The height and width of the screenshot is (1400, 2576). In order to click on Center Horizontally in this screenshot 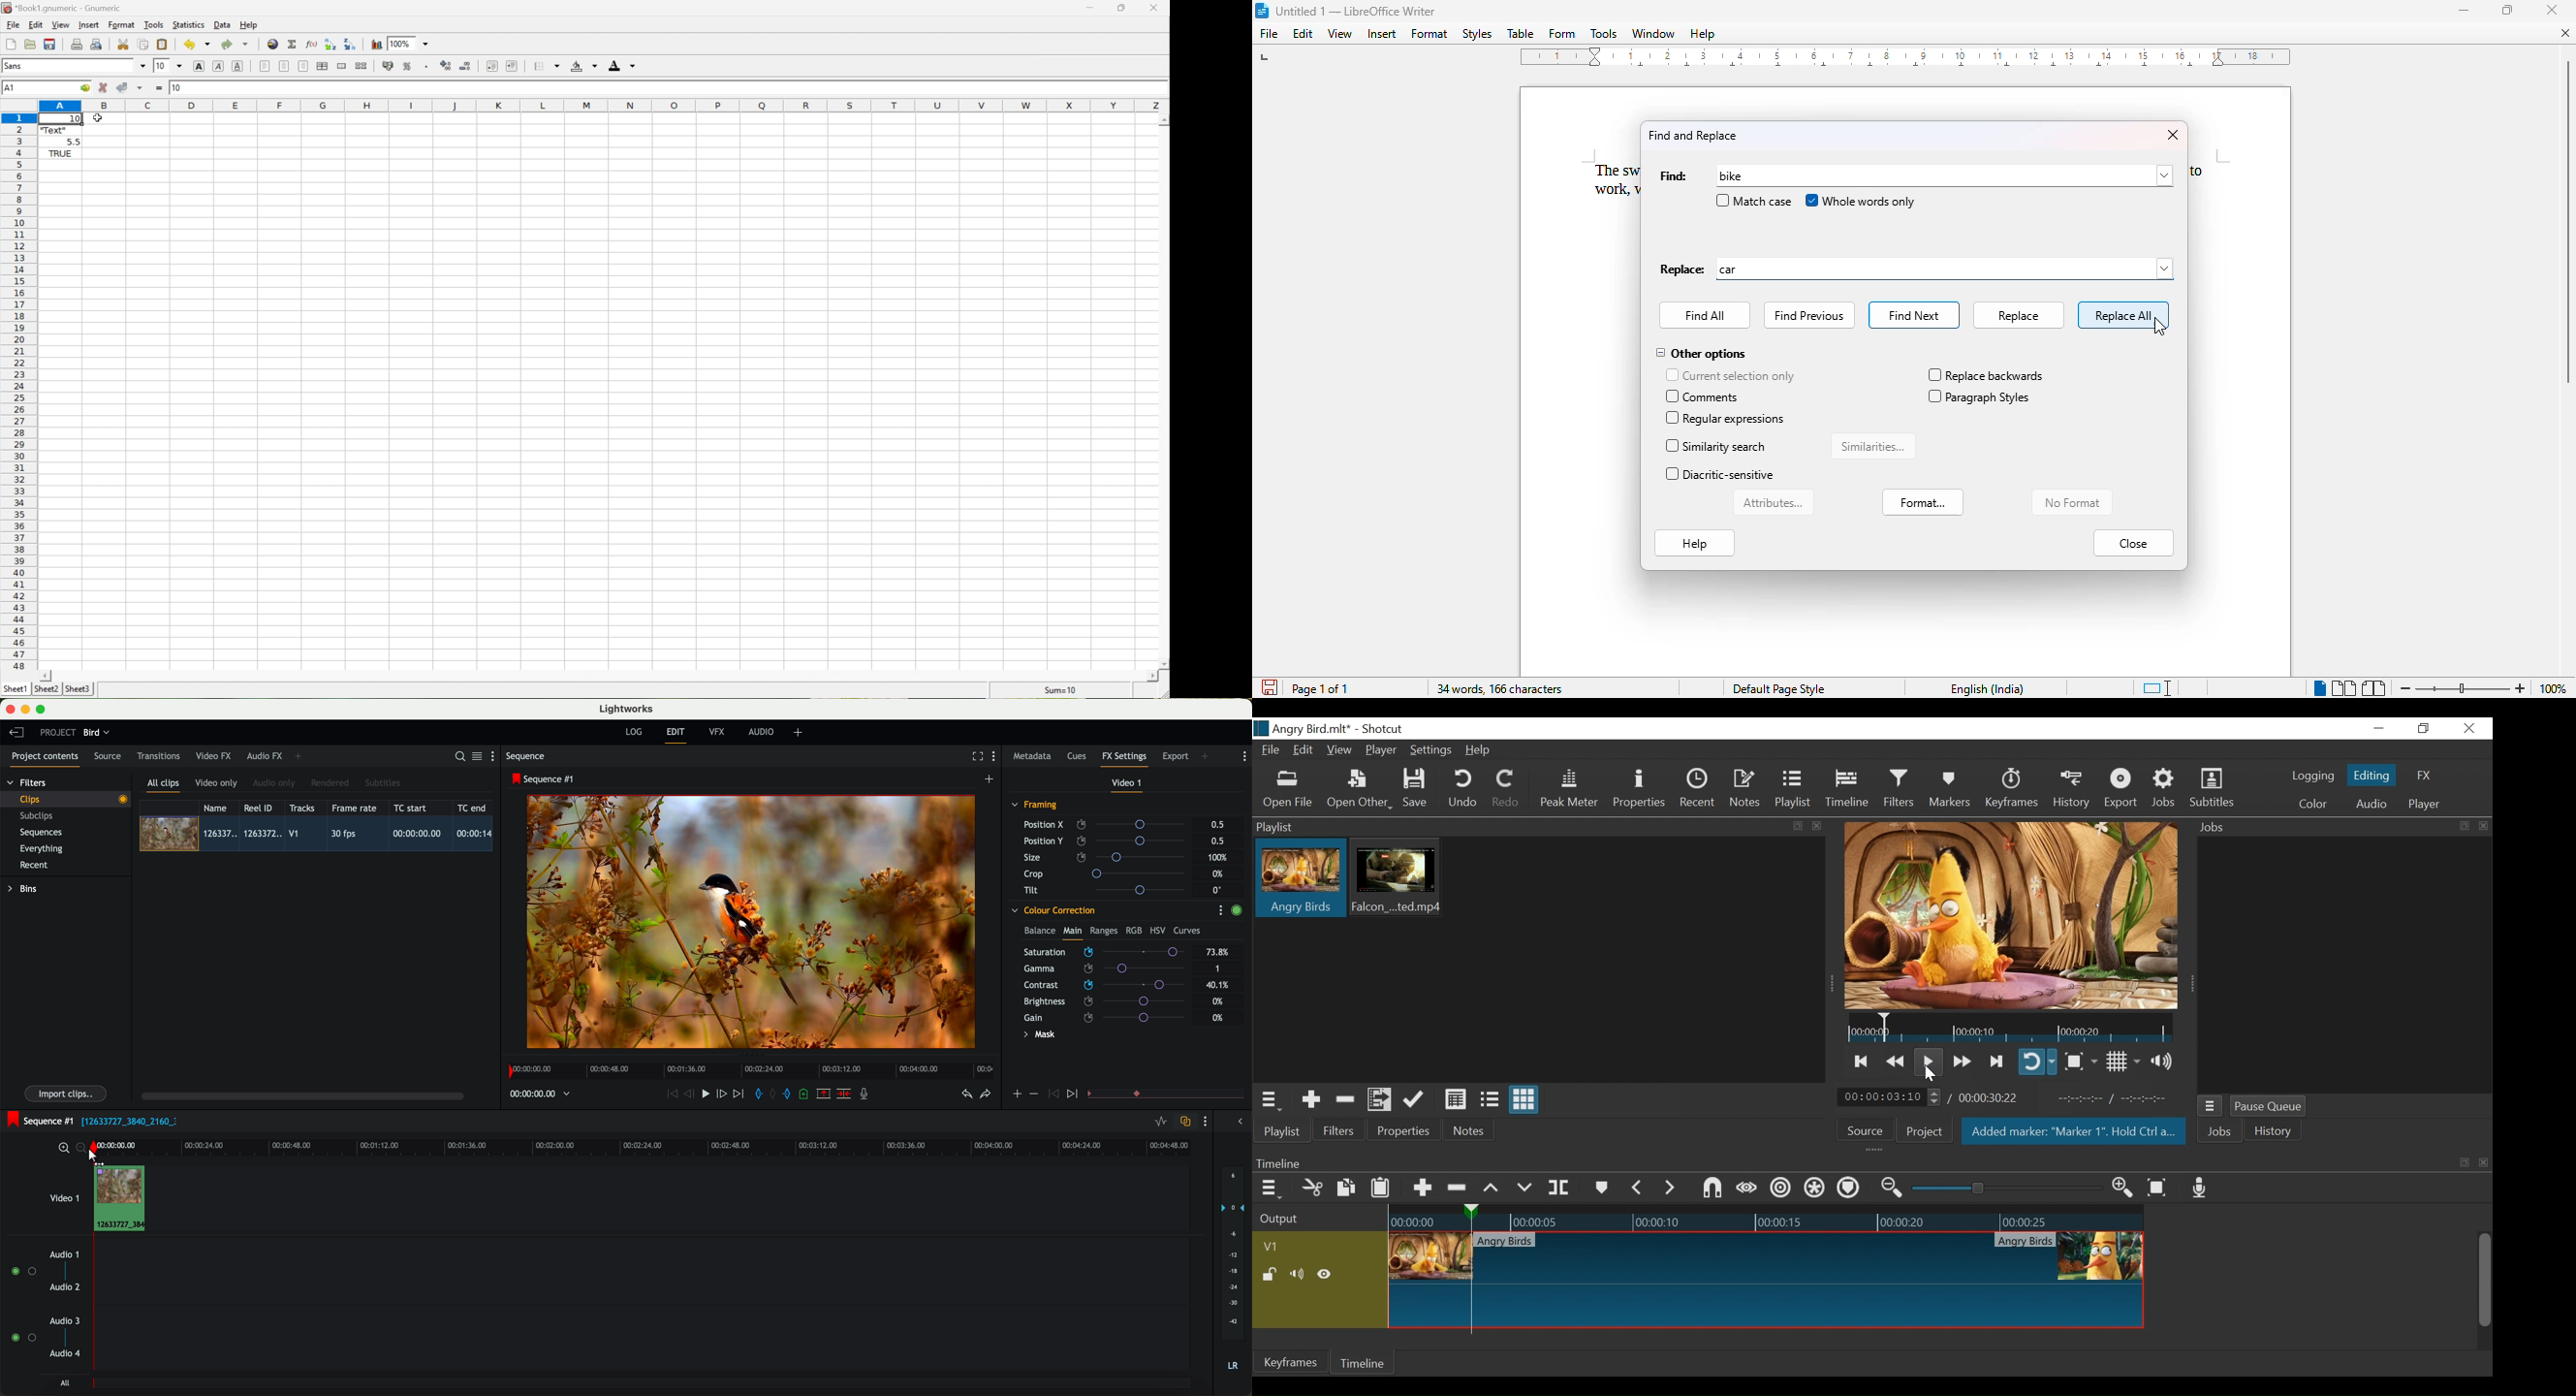, I will do `click(285, 66)`.